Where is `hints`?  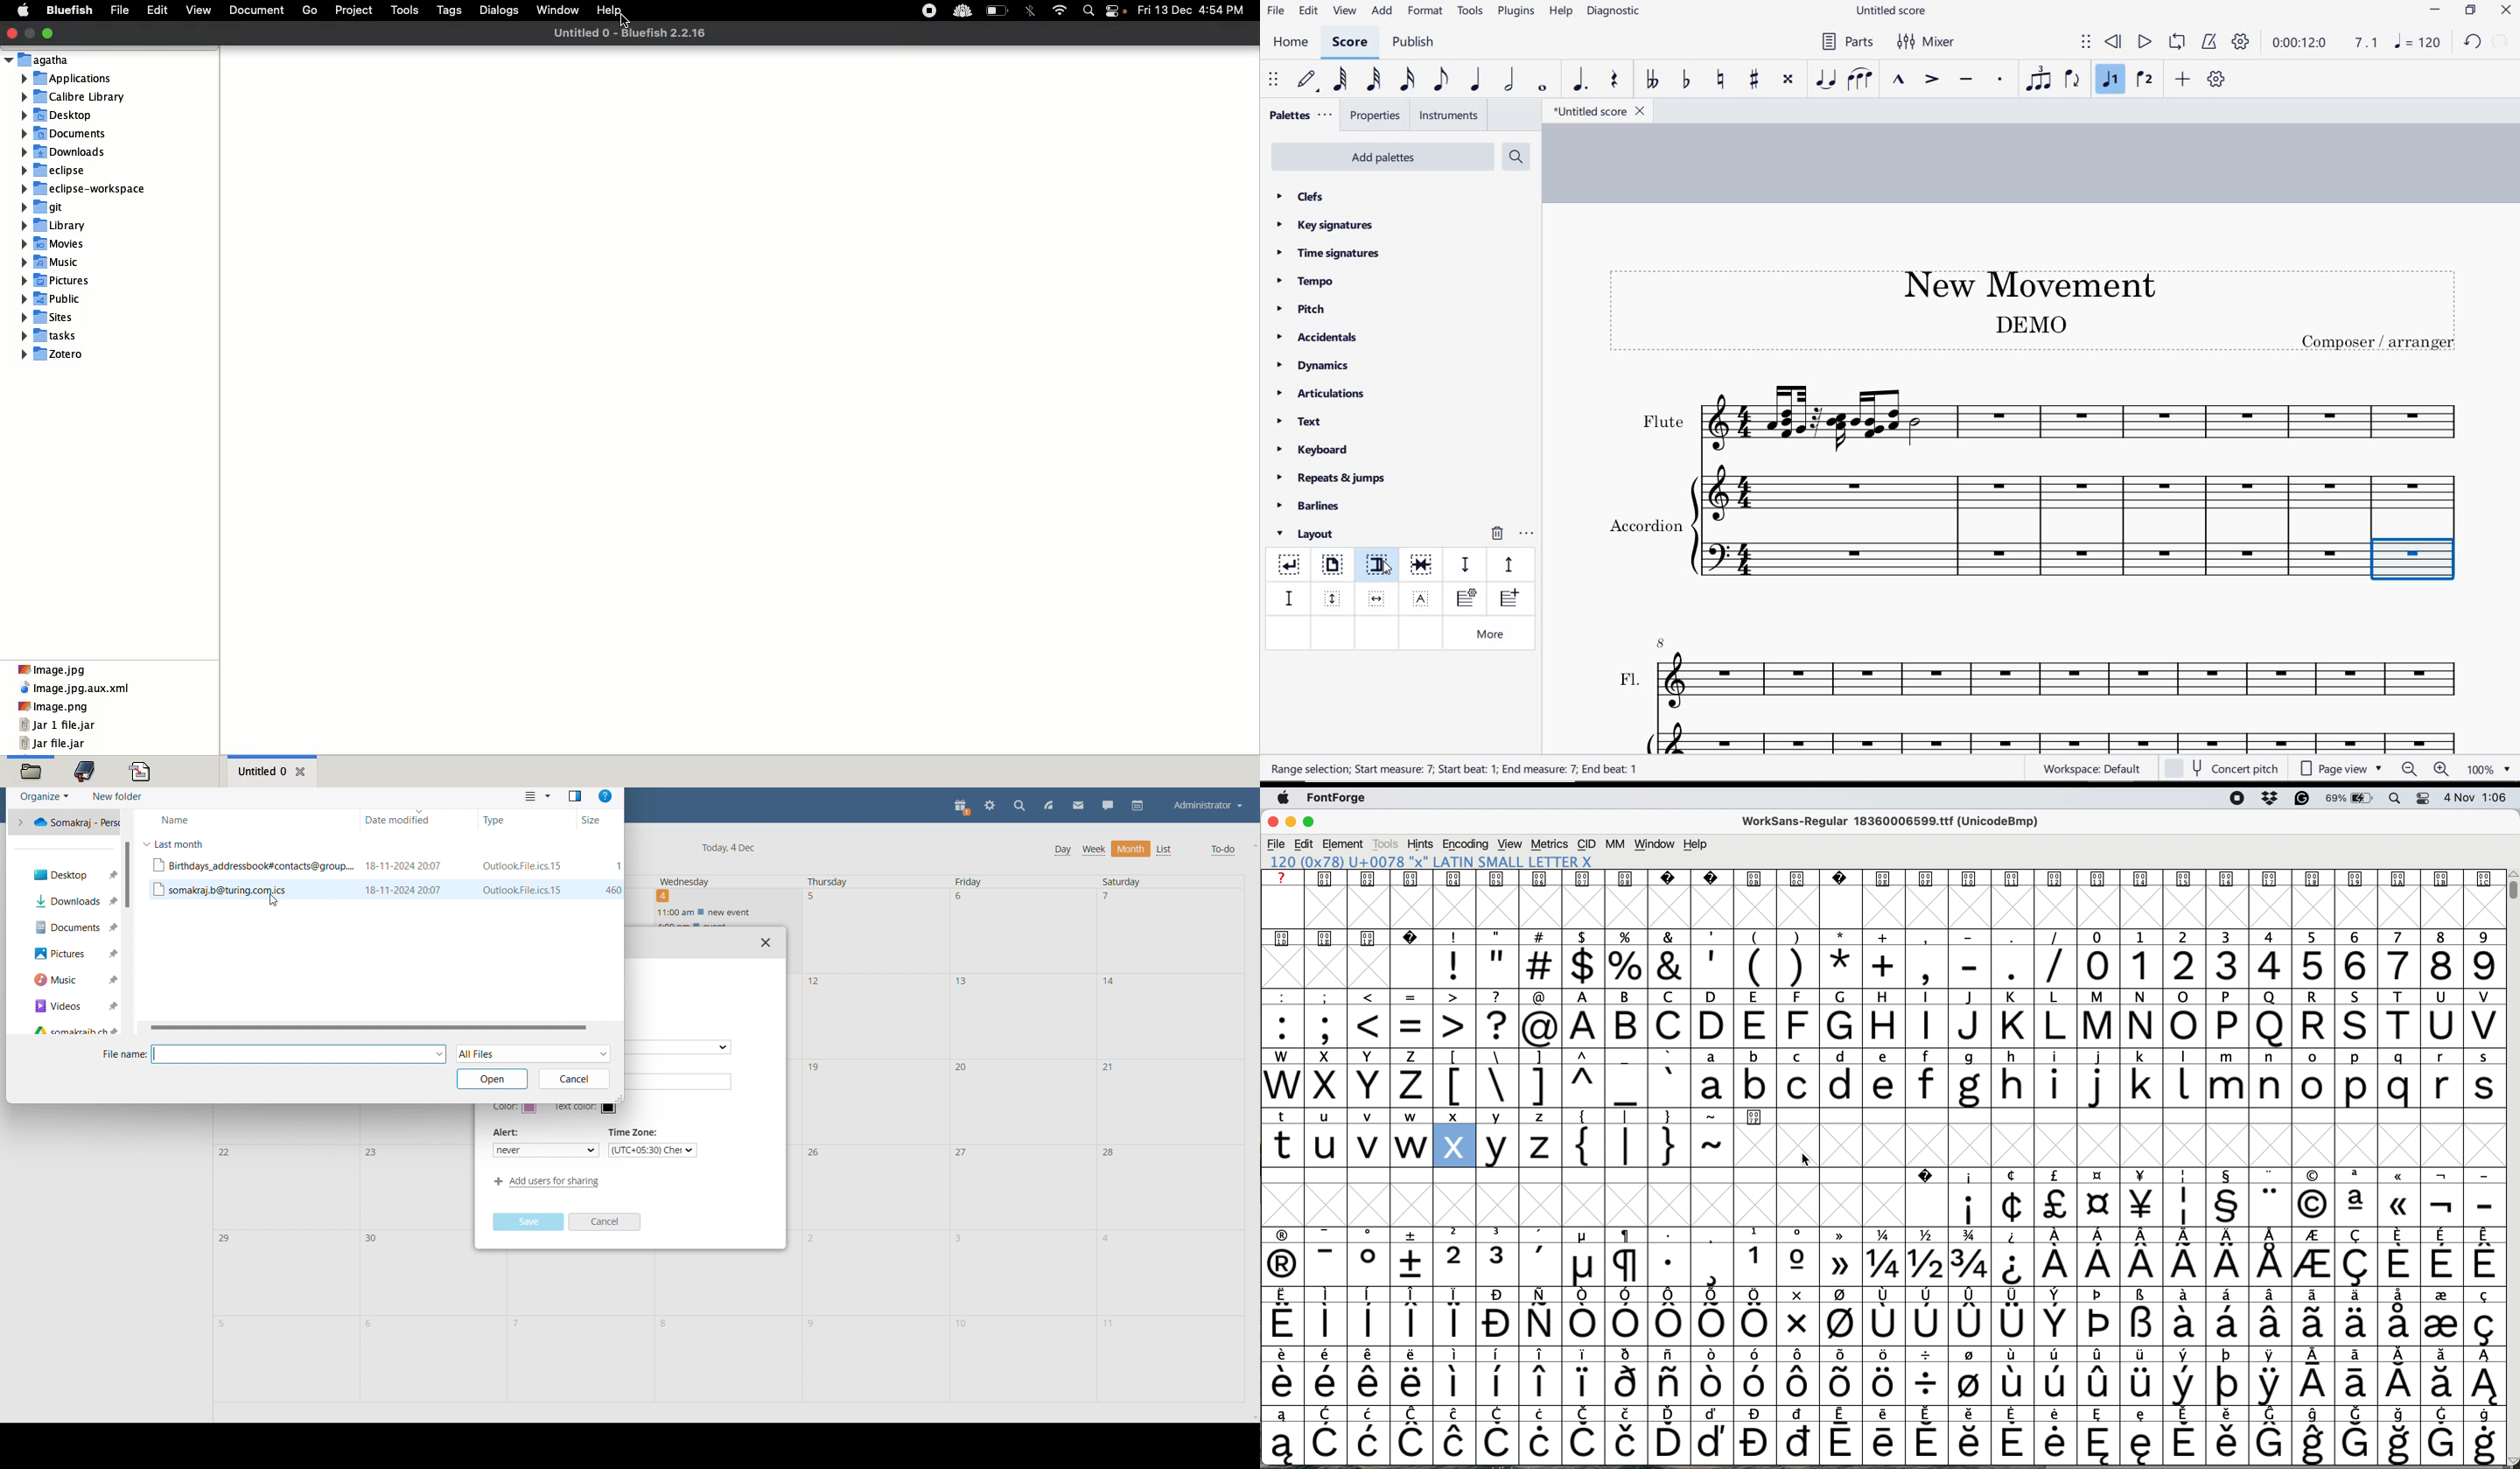 hints is located at coordinates (1421, 845).